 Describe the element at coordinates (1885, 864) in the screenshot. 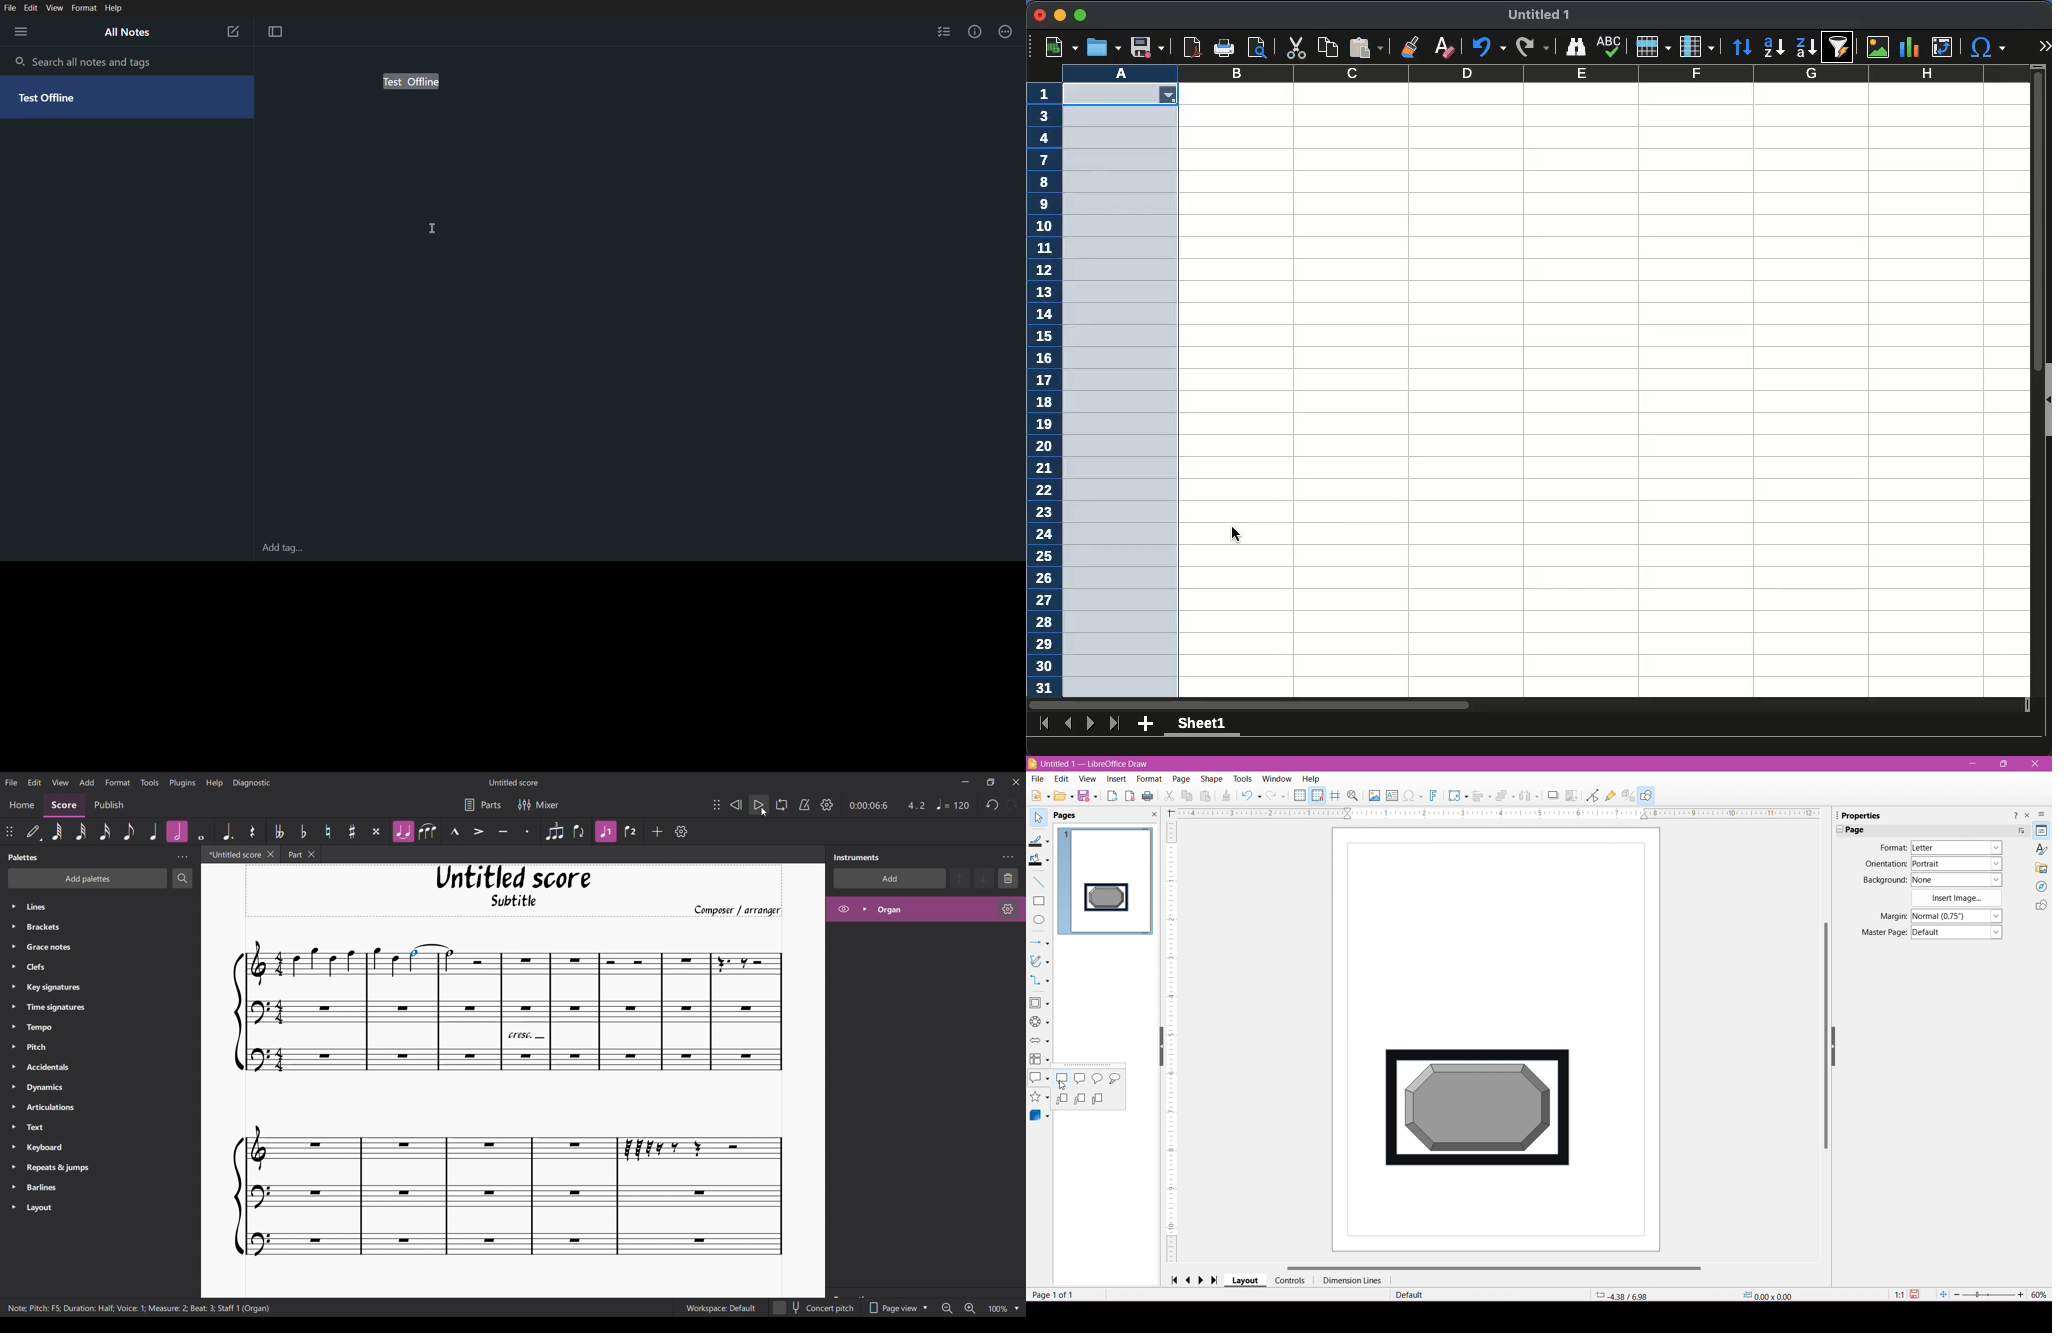

I see `Orientation` at that location.